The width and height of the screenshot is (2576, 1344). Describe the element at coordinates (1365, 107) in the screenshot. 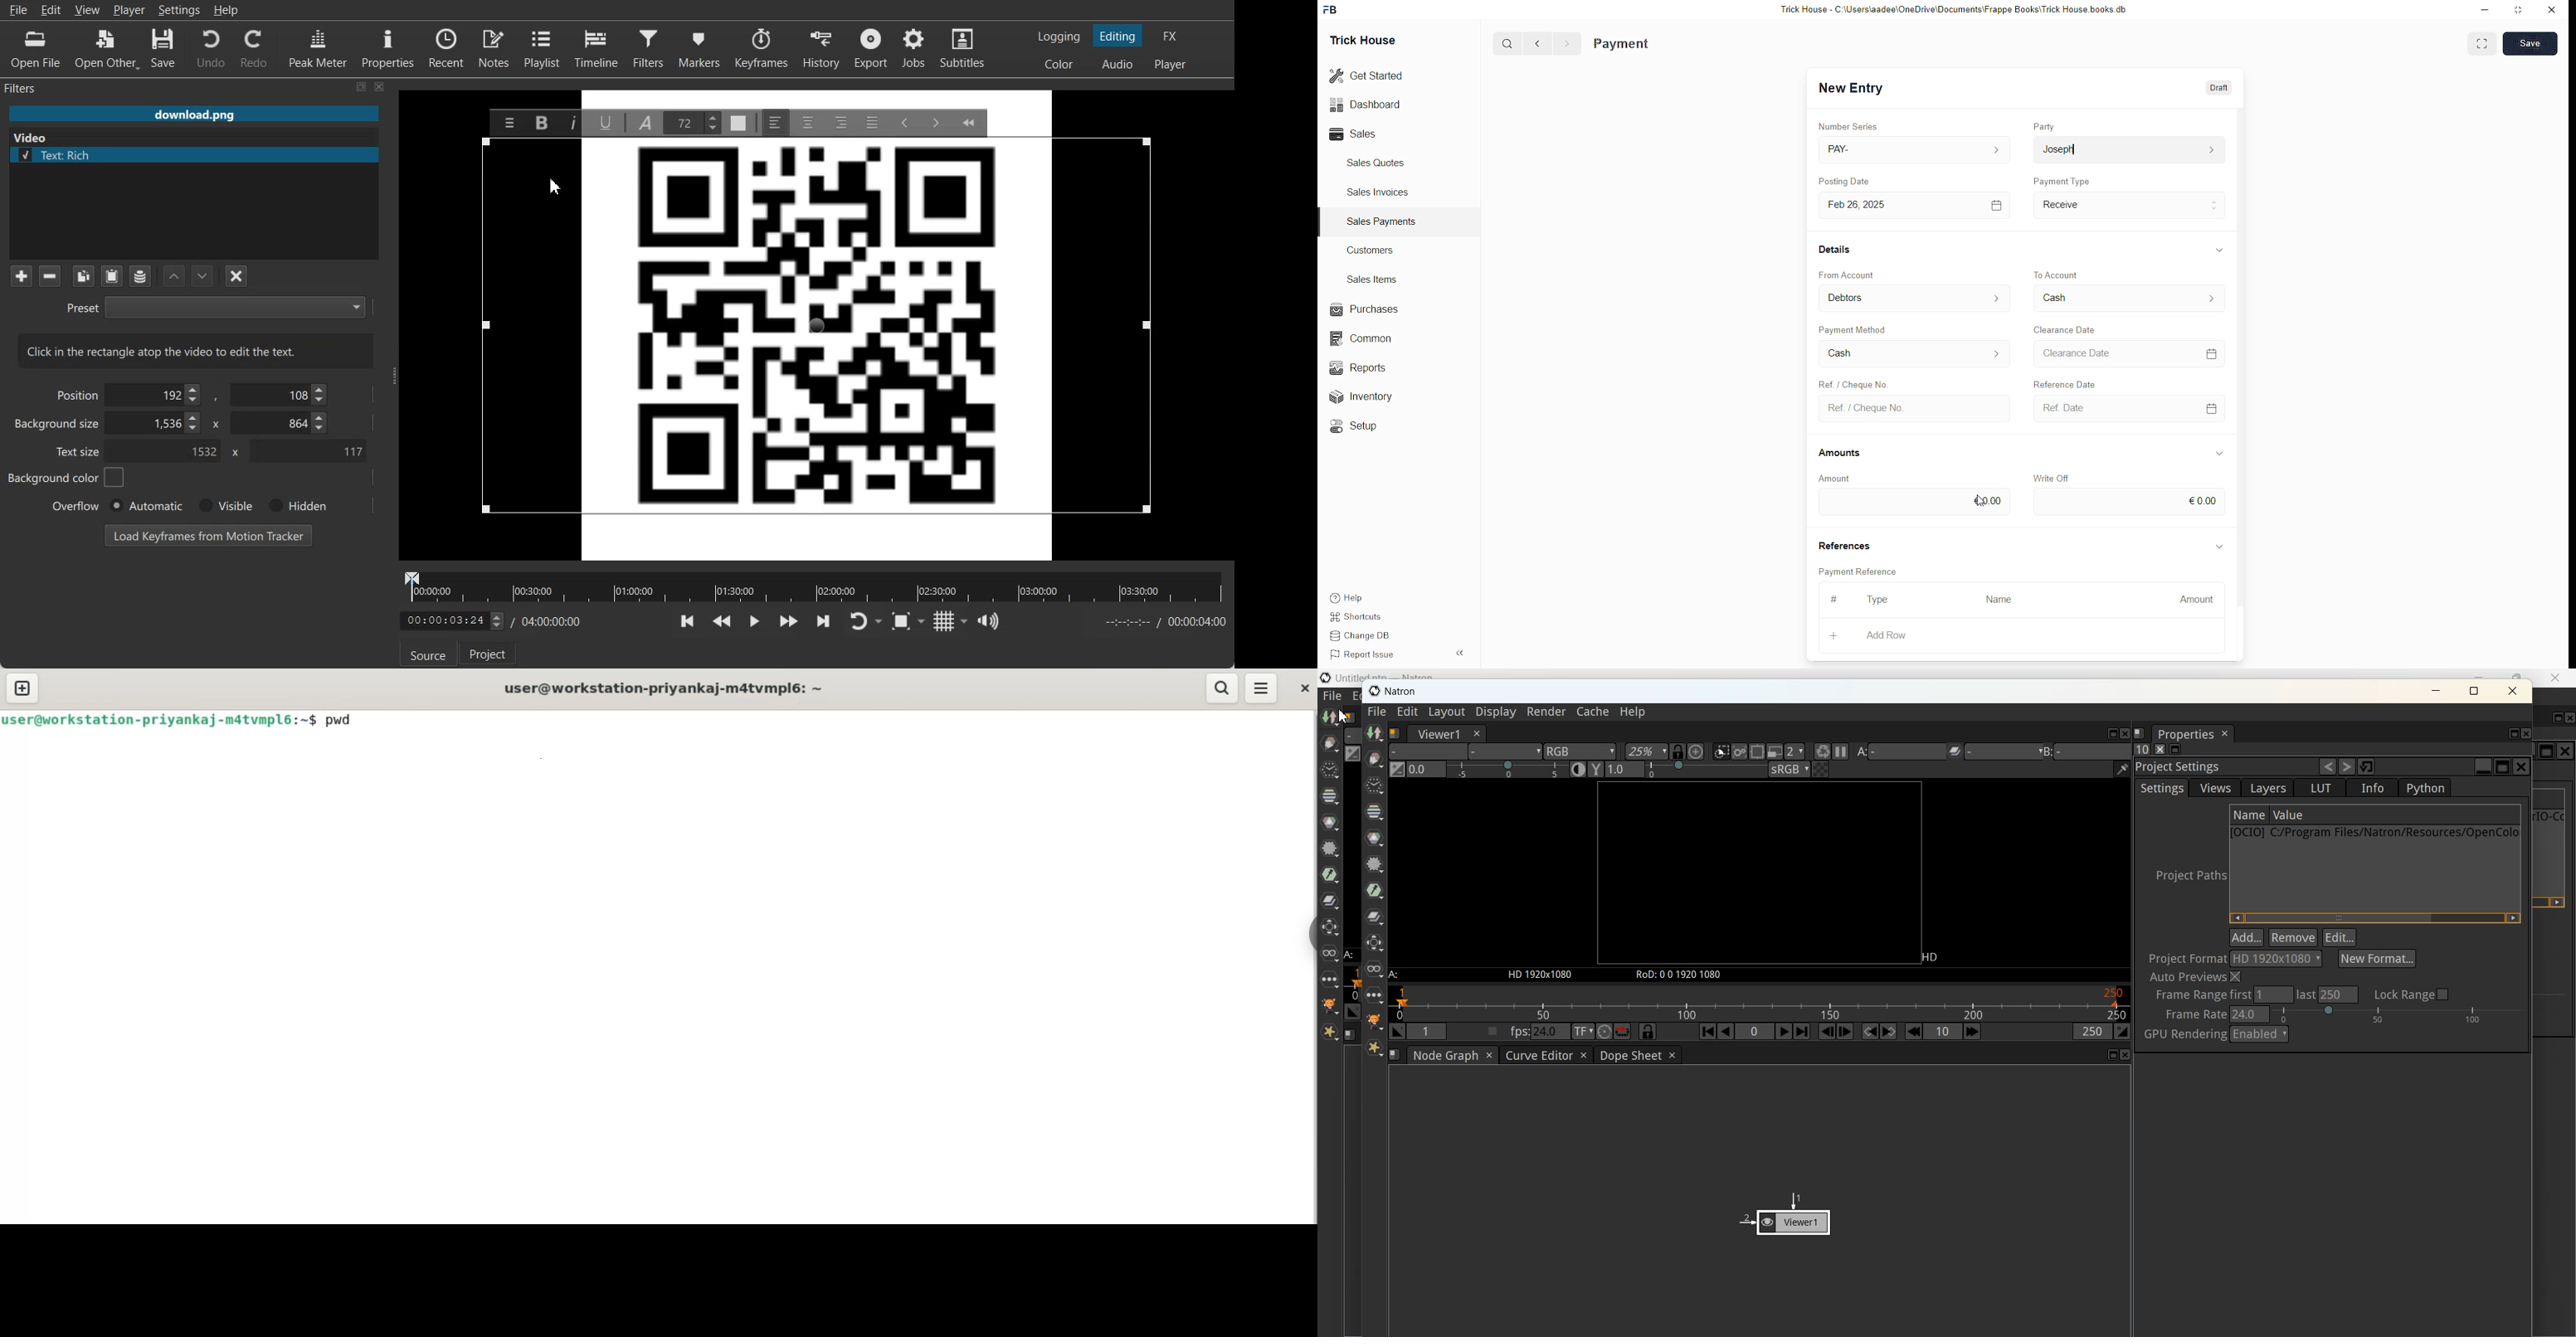

I see `Dashboard` at that location.